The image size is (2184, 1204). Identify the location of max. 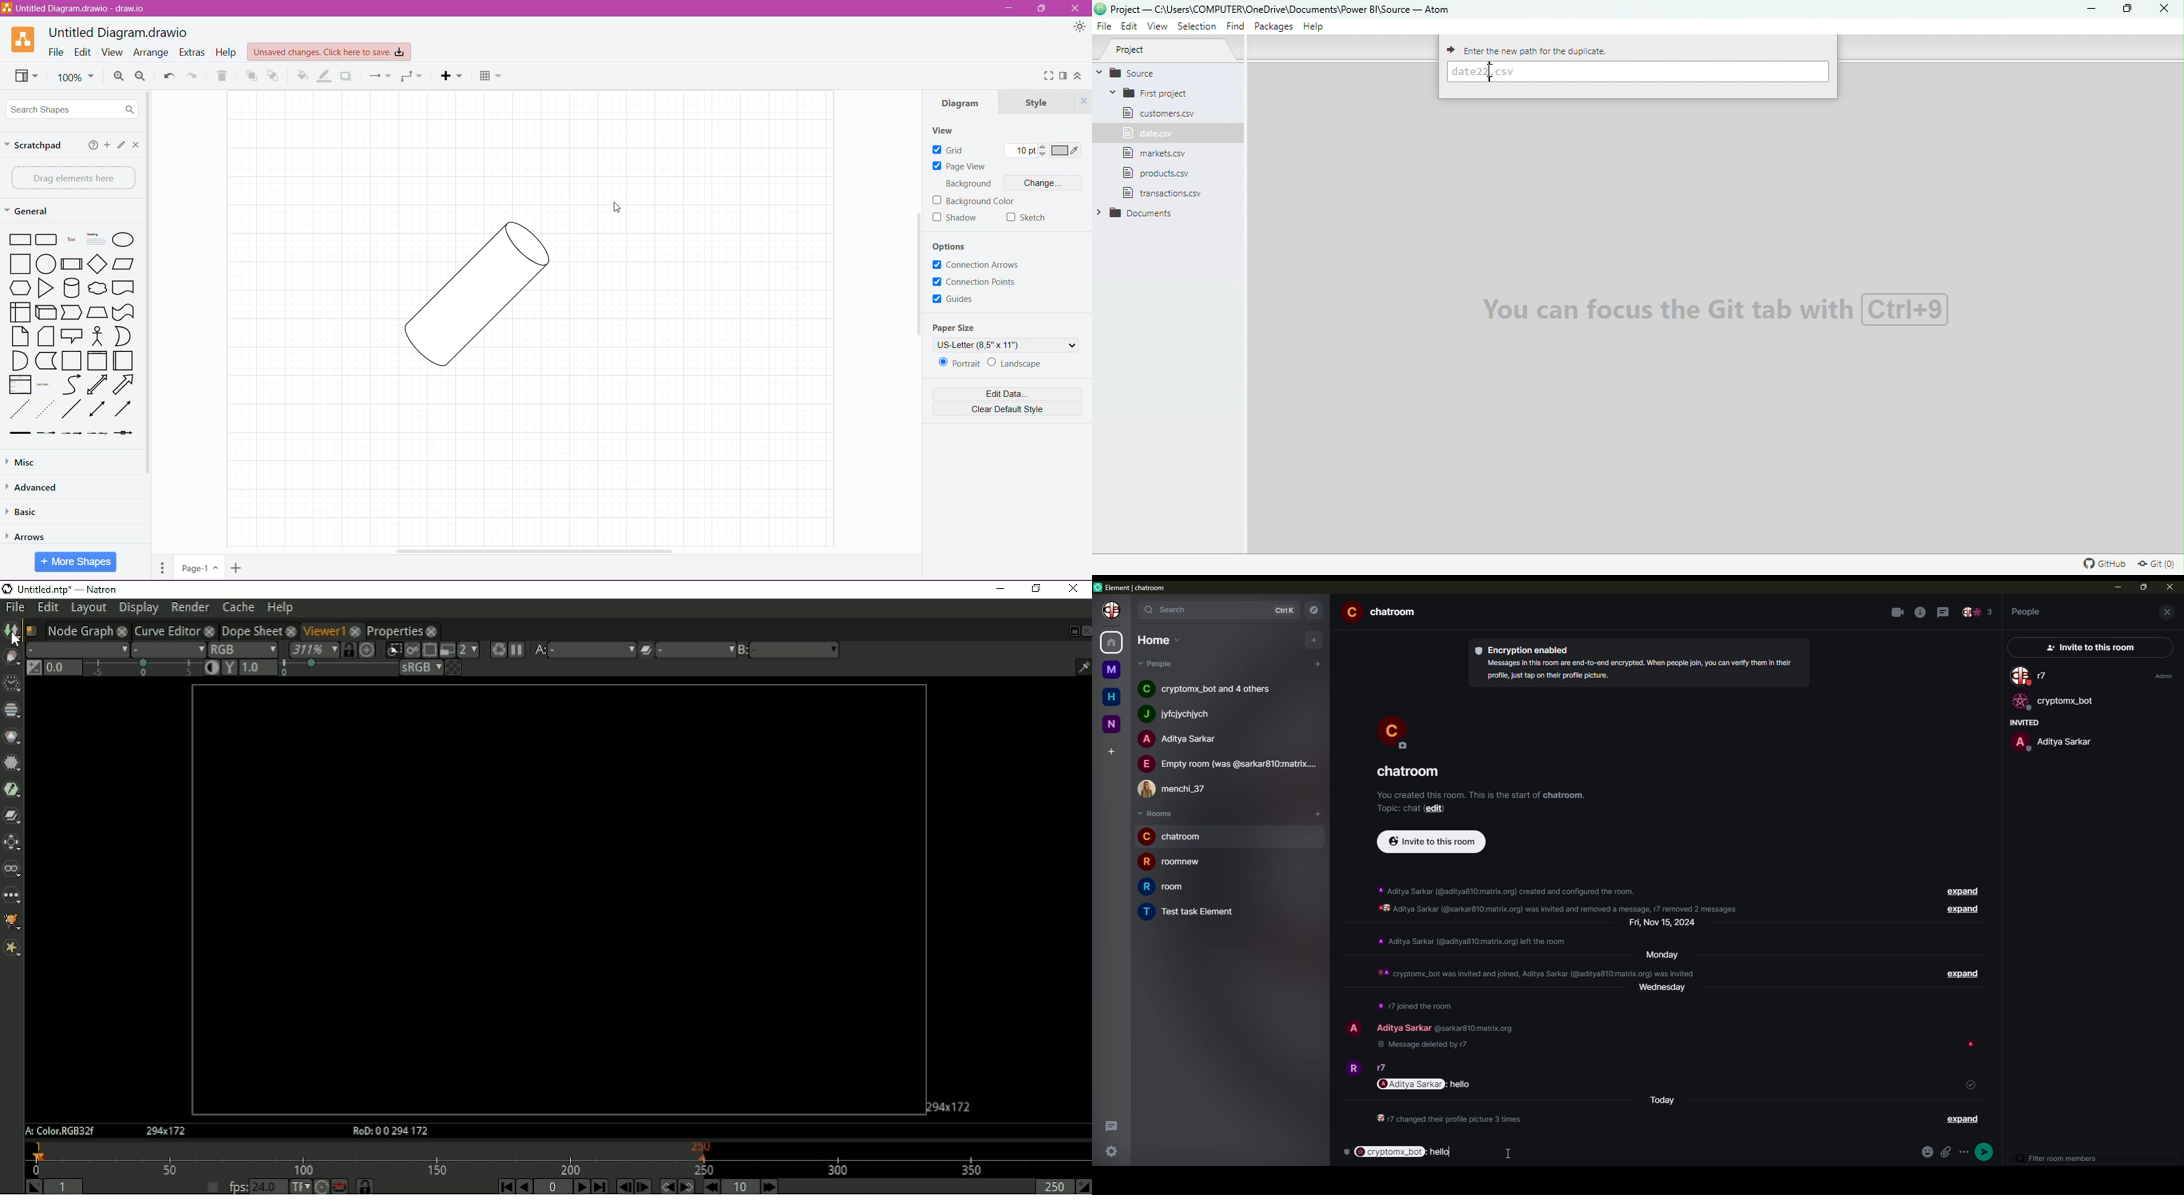
(2144, 587).